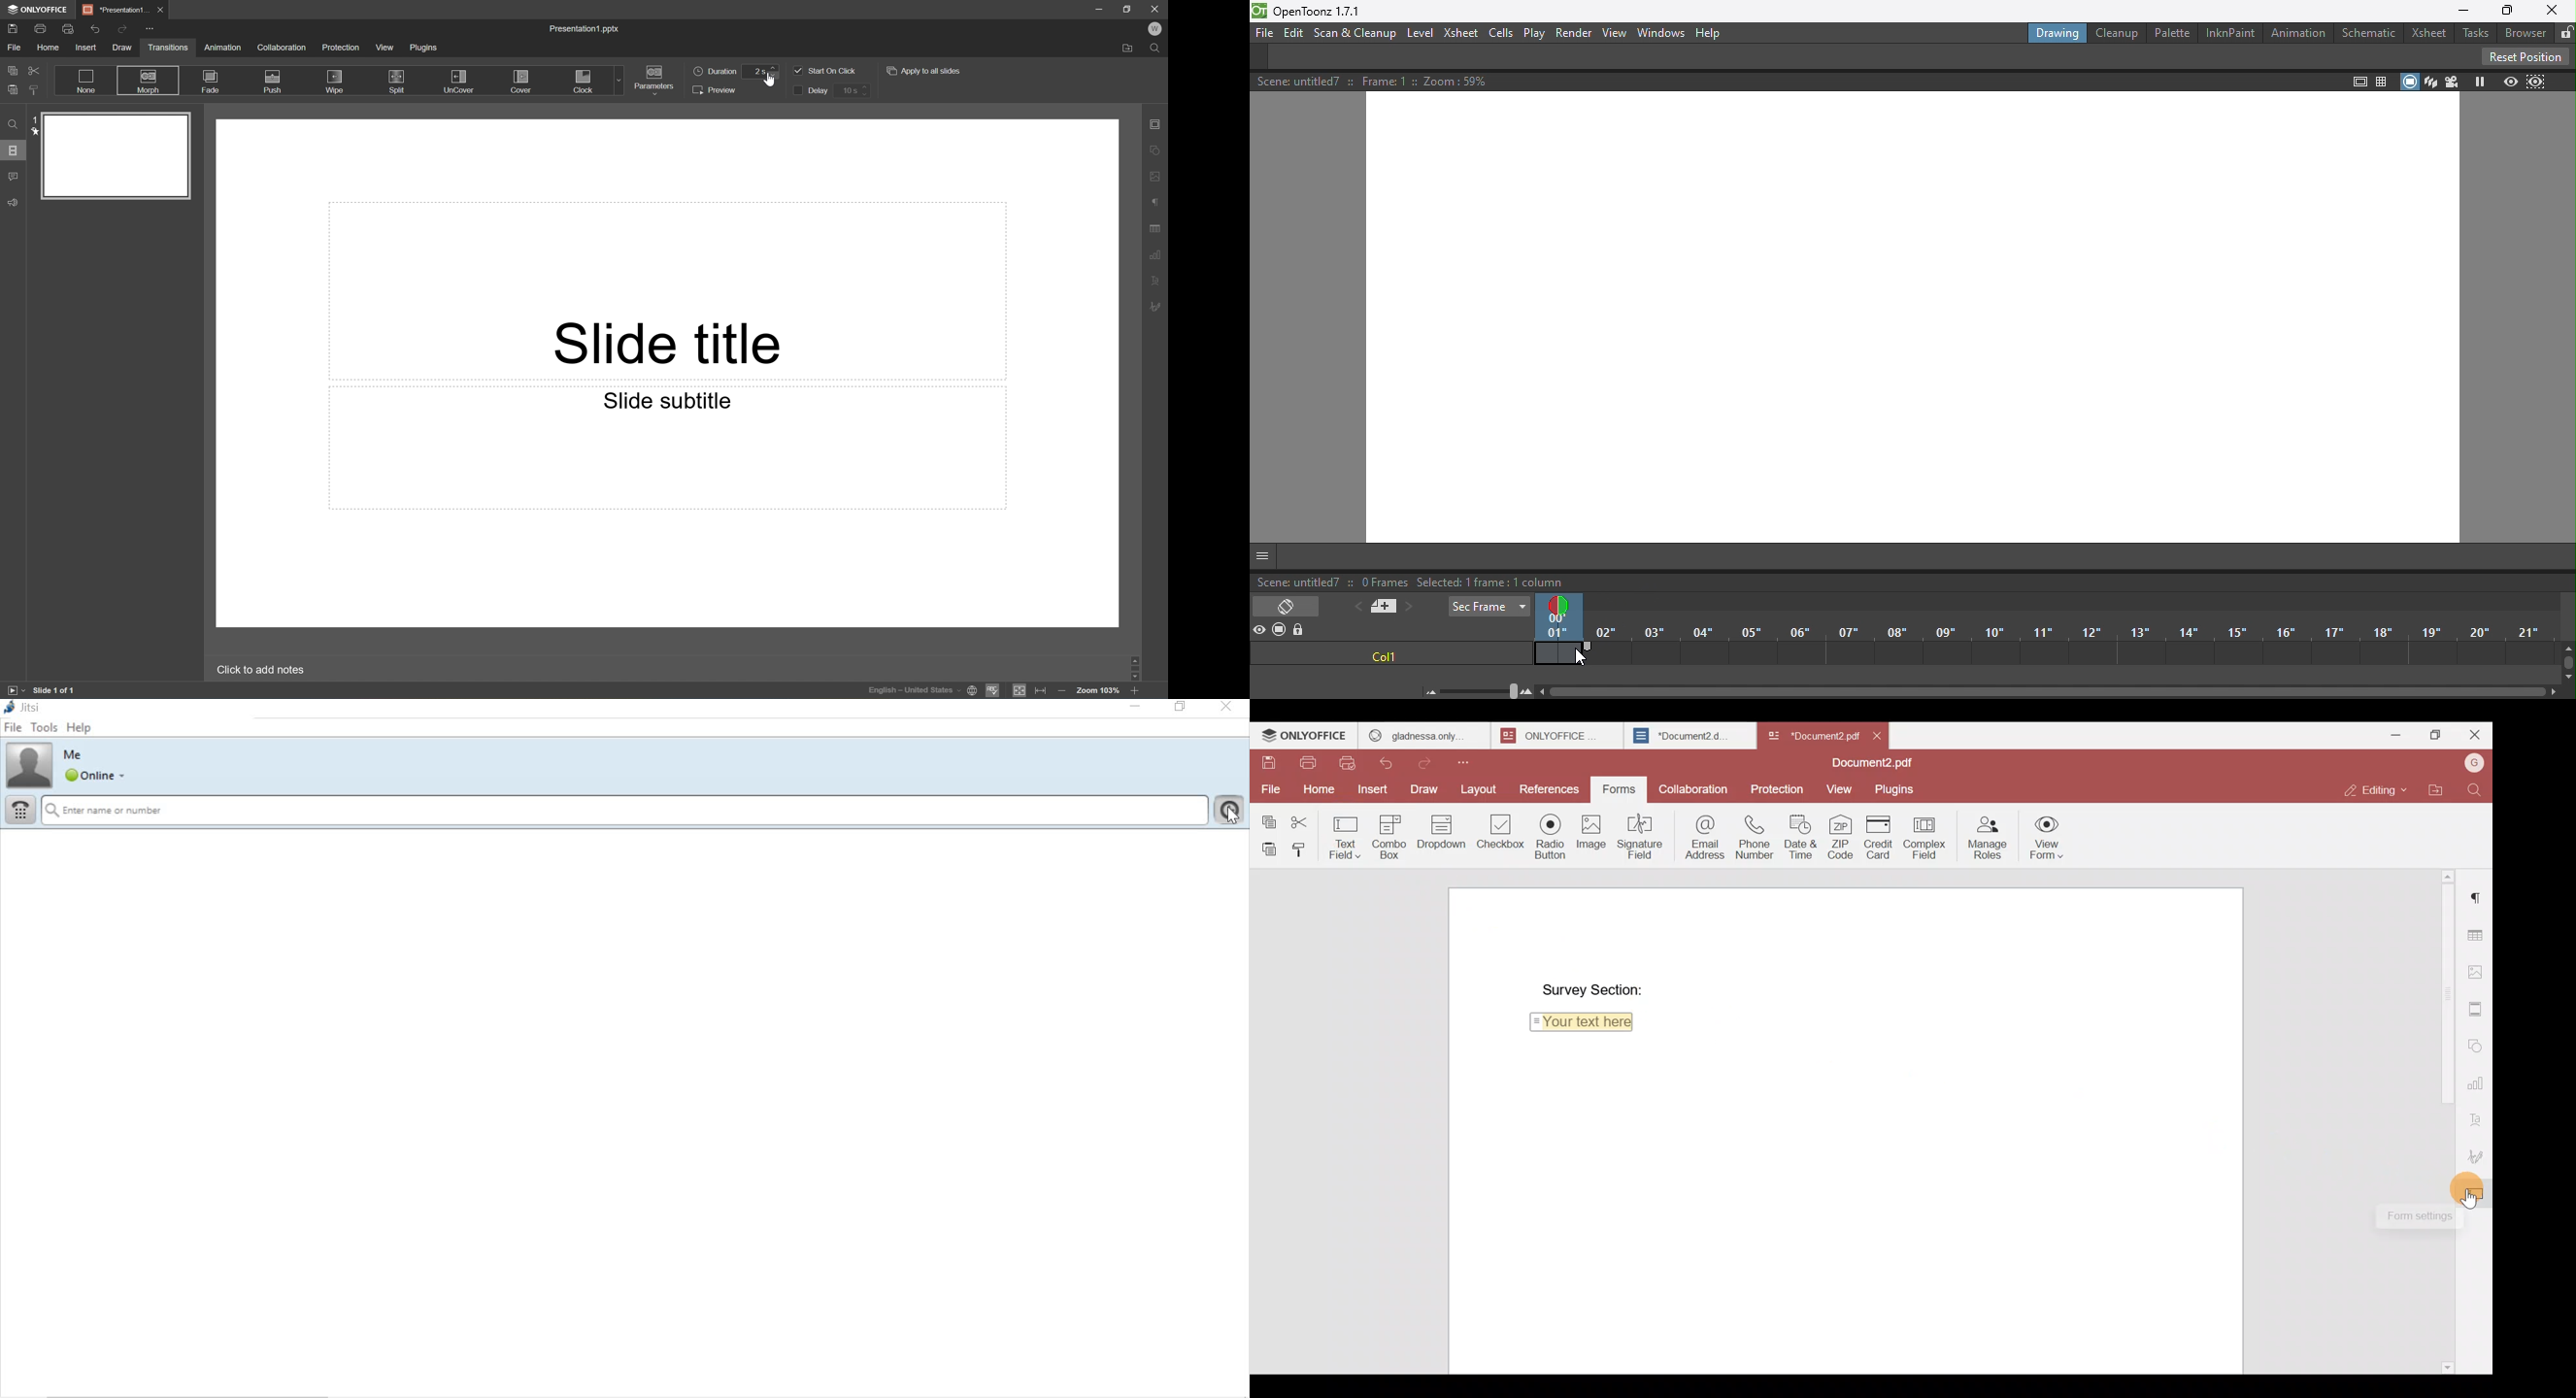  I want to click on Delay, so click(810, 91).